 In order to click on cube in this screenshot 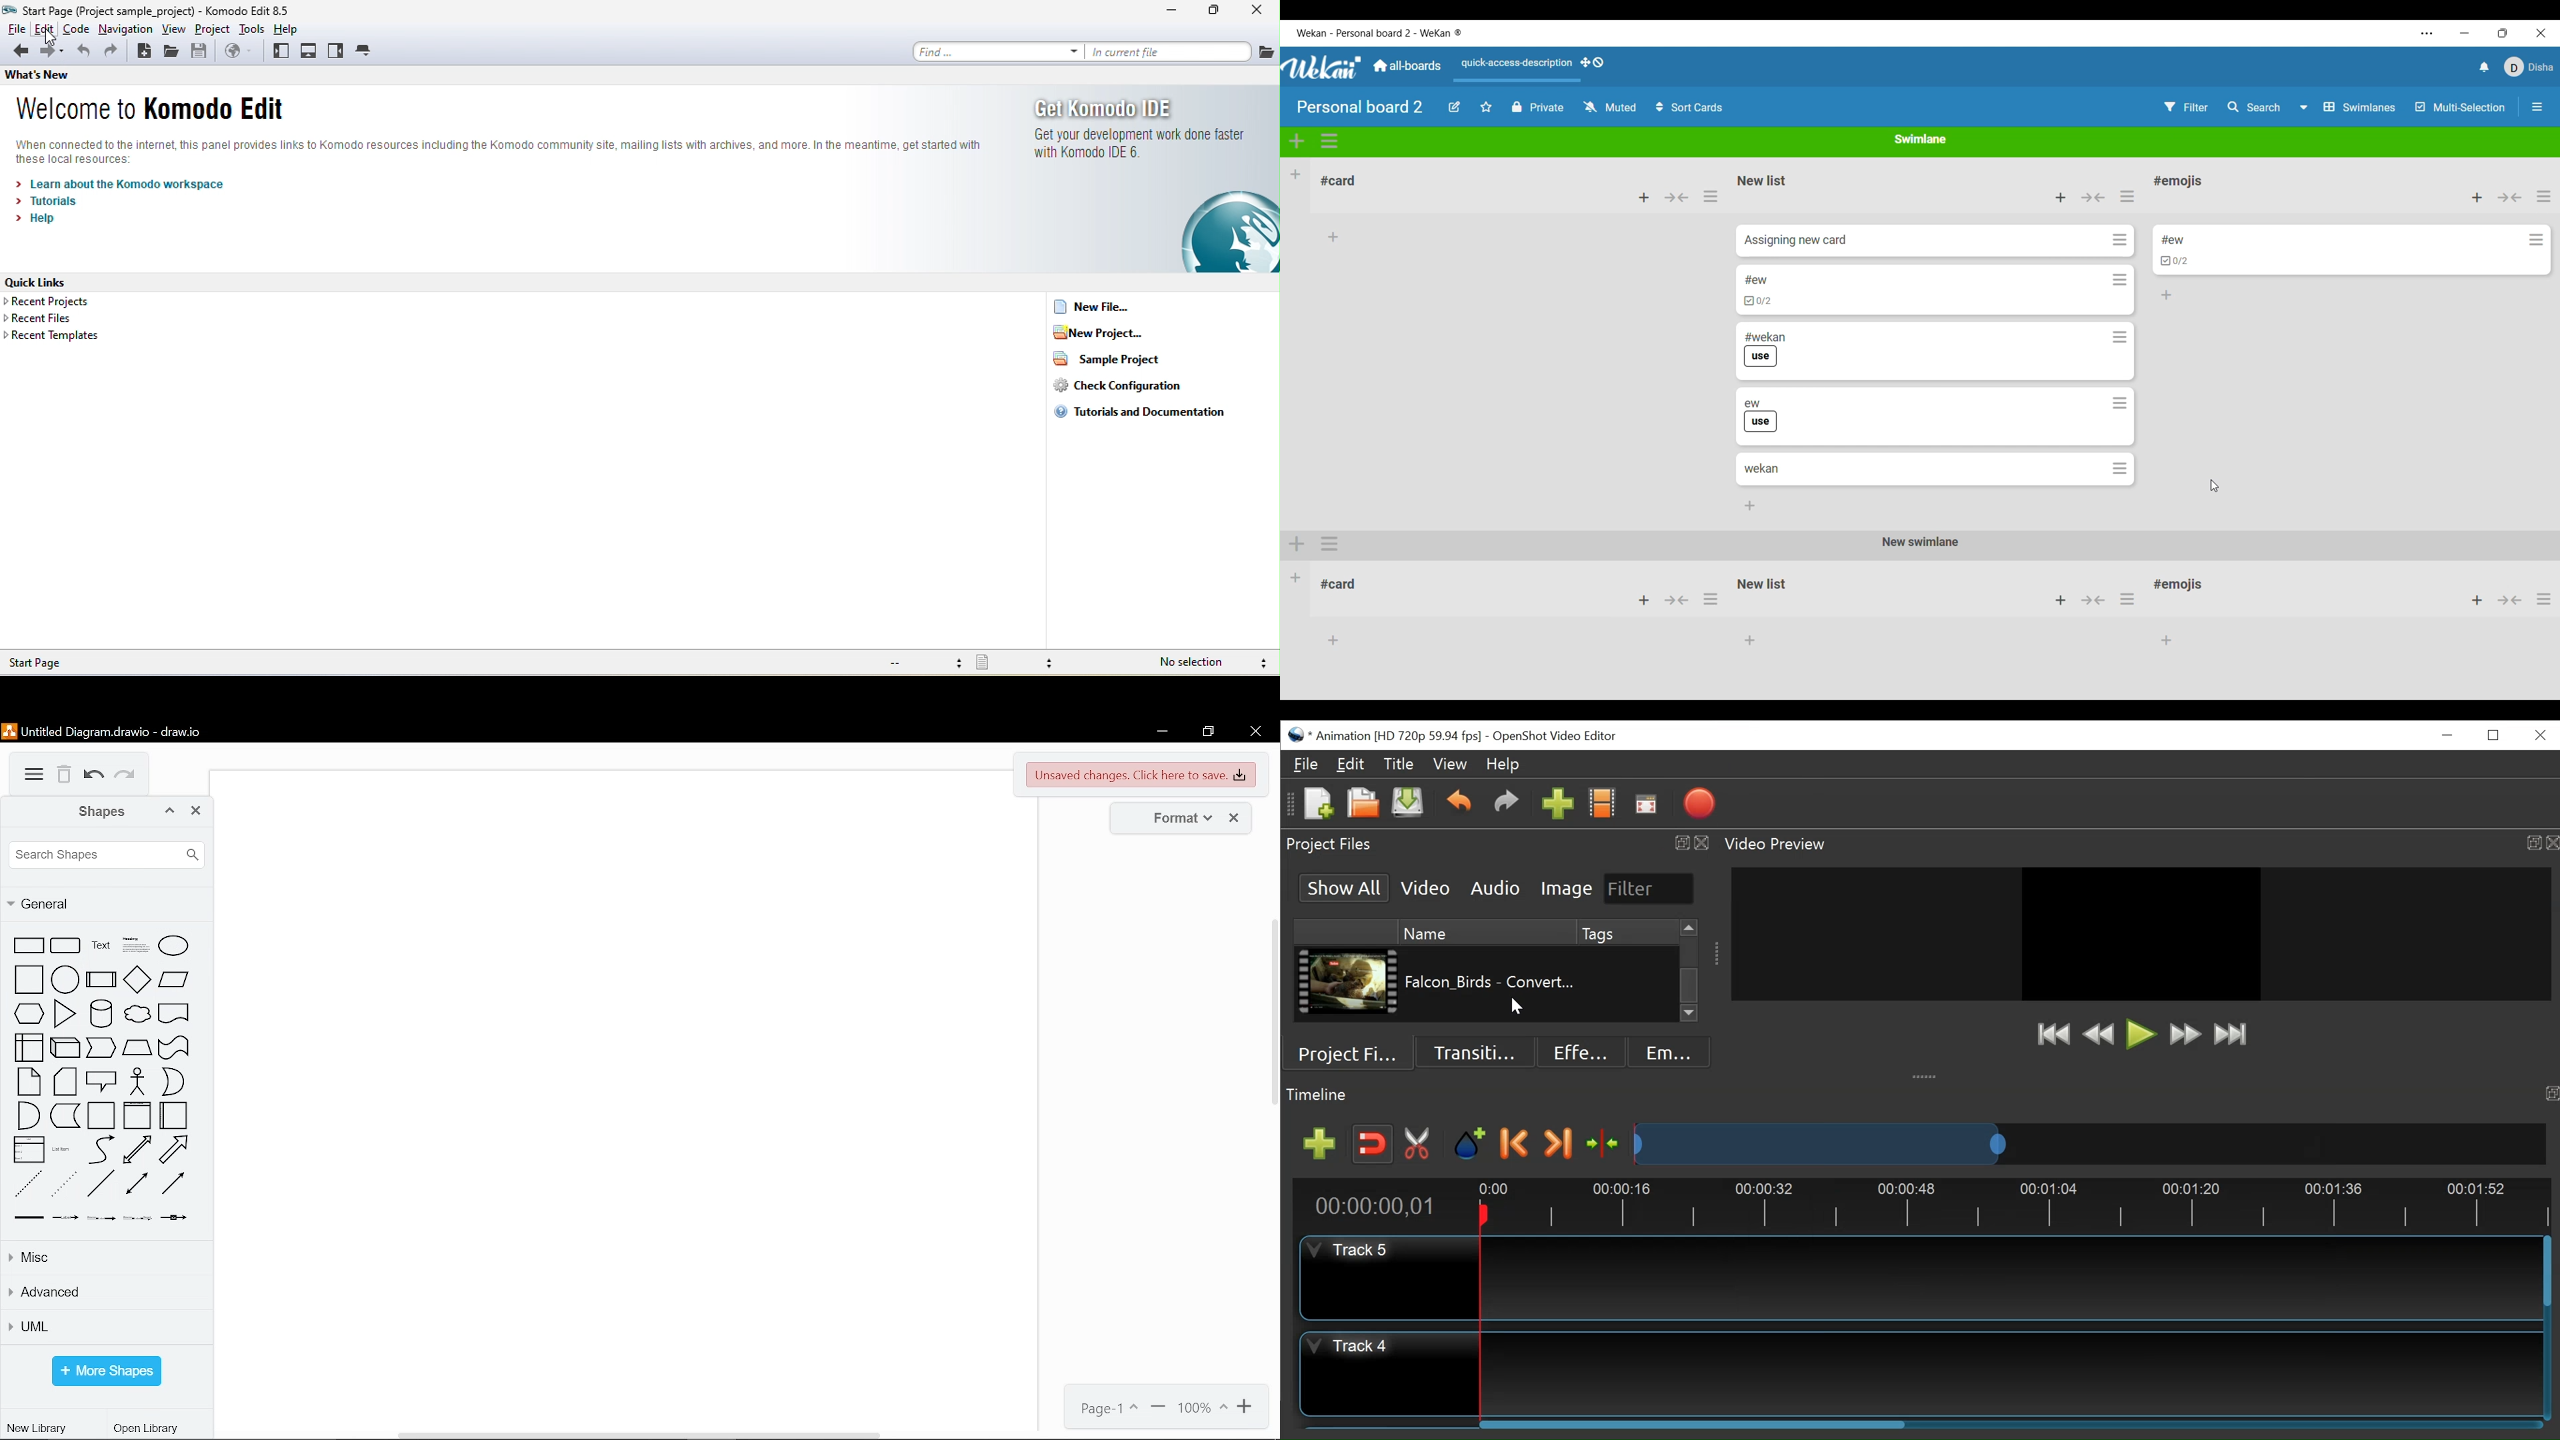, I will do `click(65, 1048)`.